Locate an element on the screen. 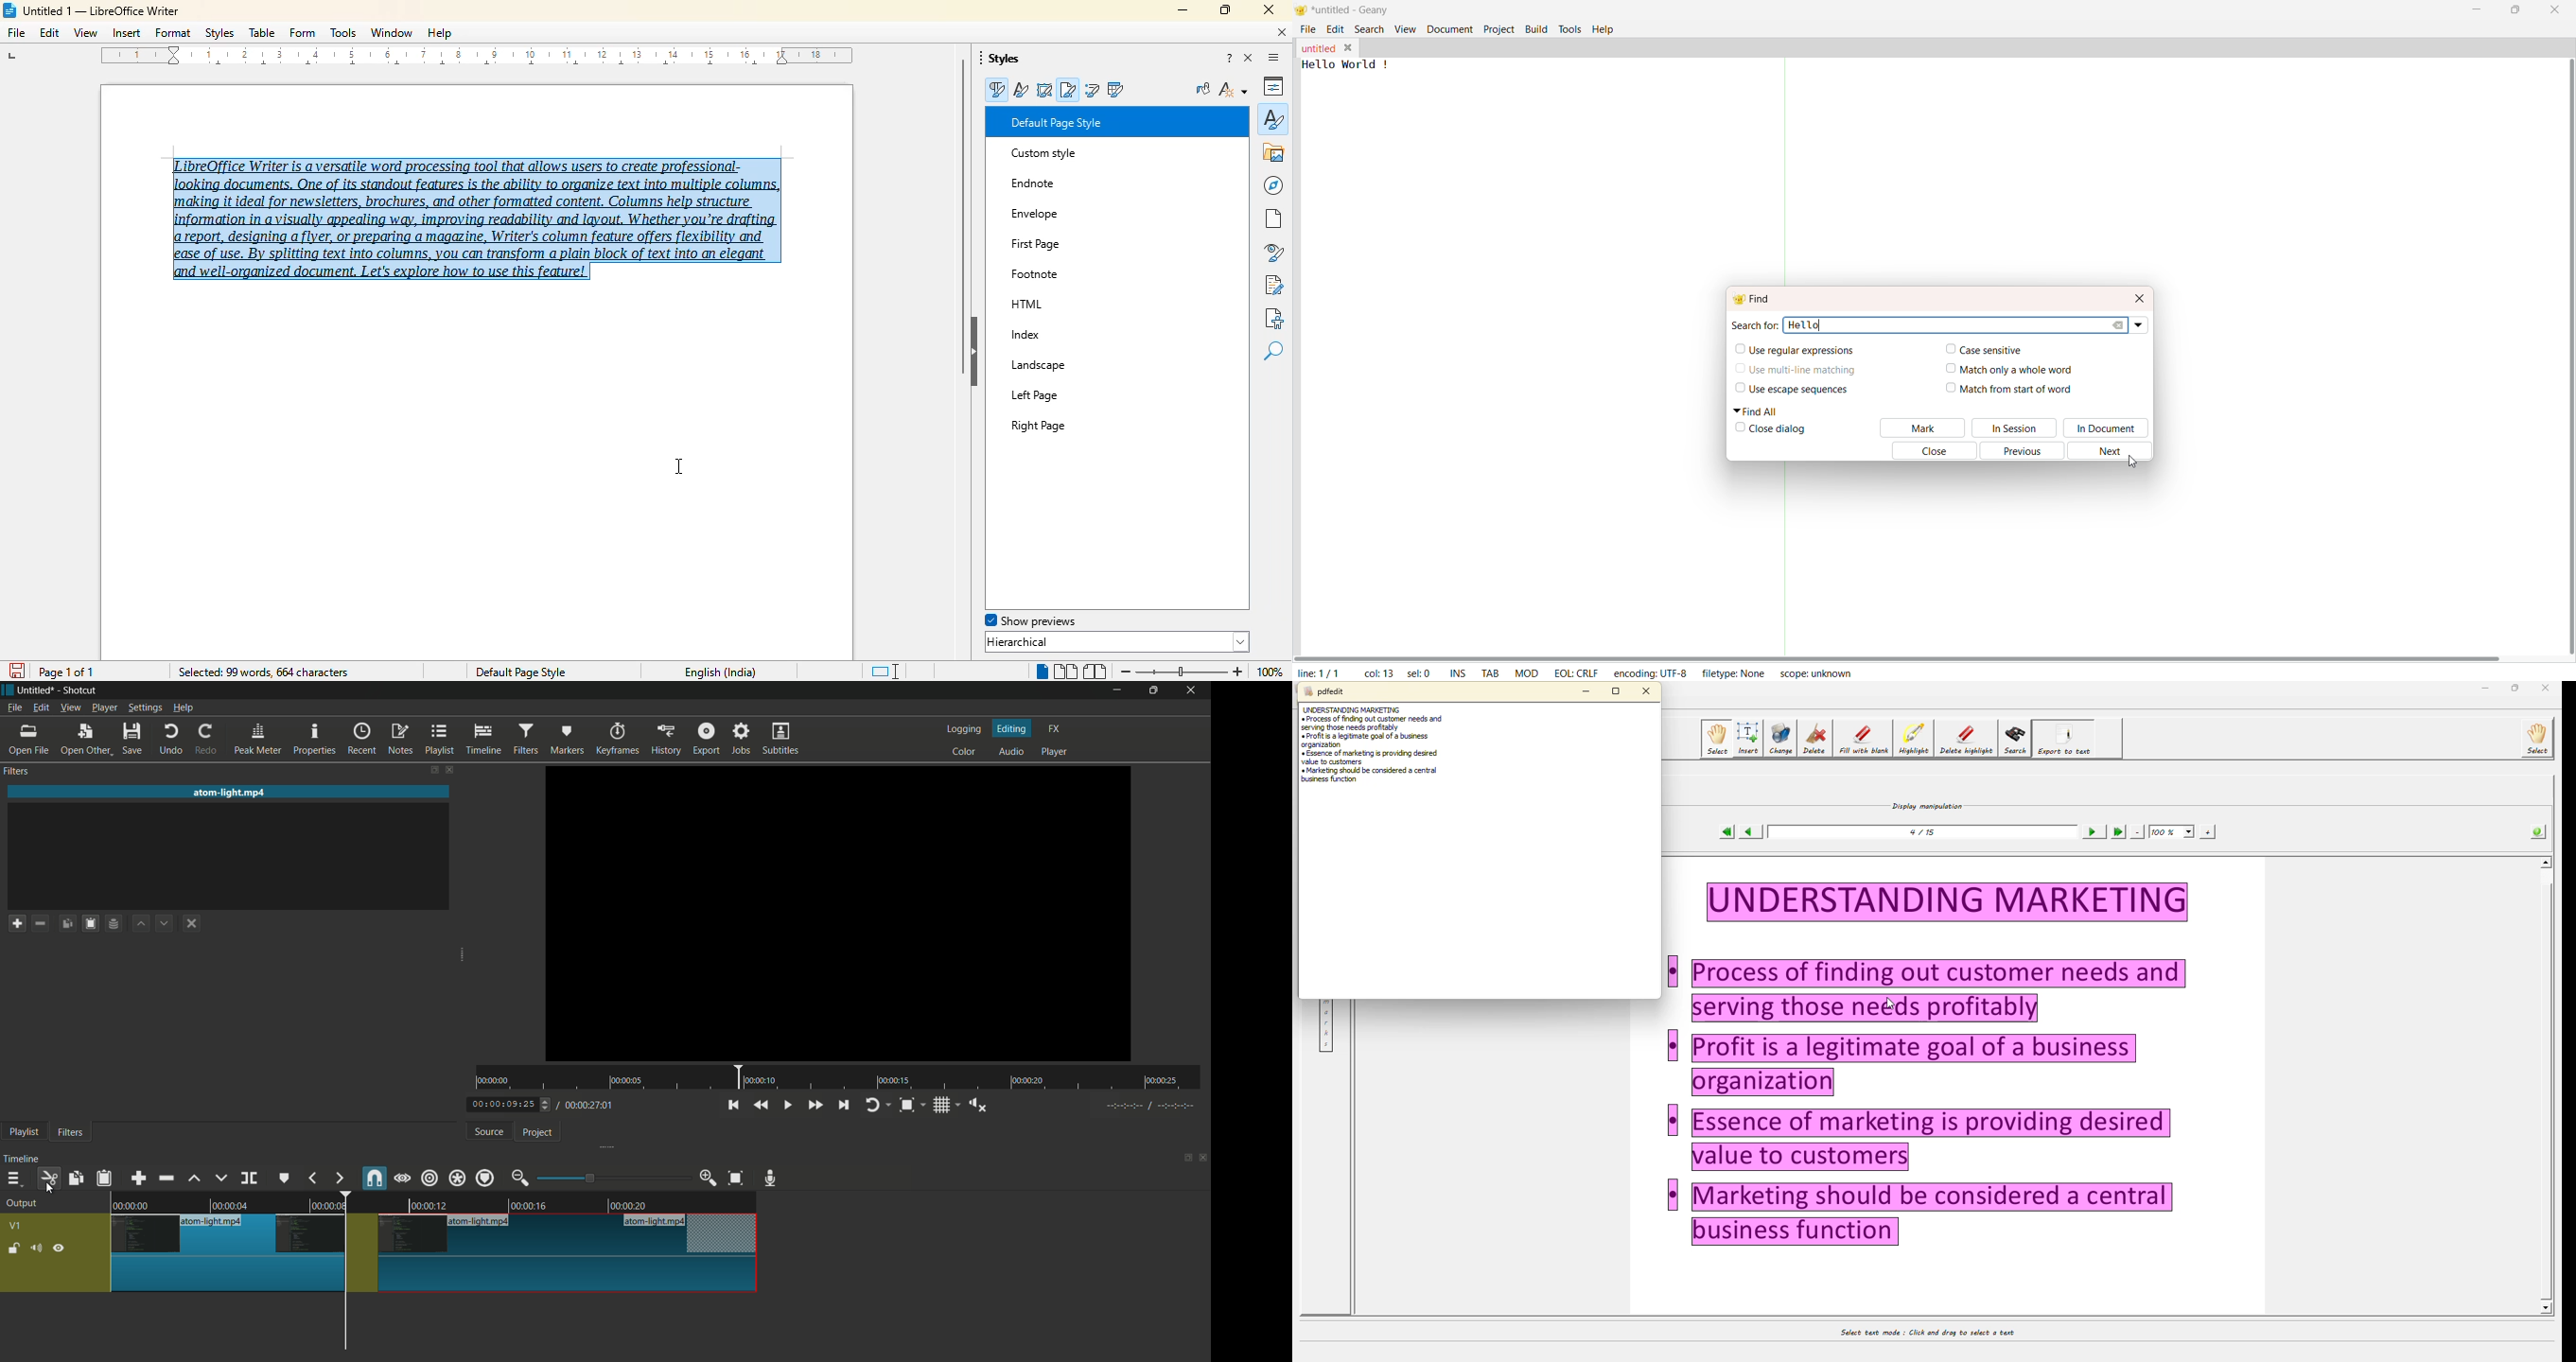 The width and height of the screenshot is (2576, 1372). color is located at coordinates (964, 750).